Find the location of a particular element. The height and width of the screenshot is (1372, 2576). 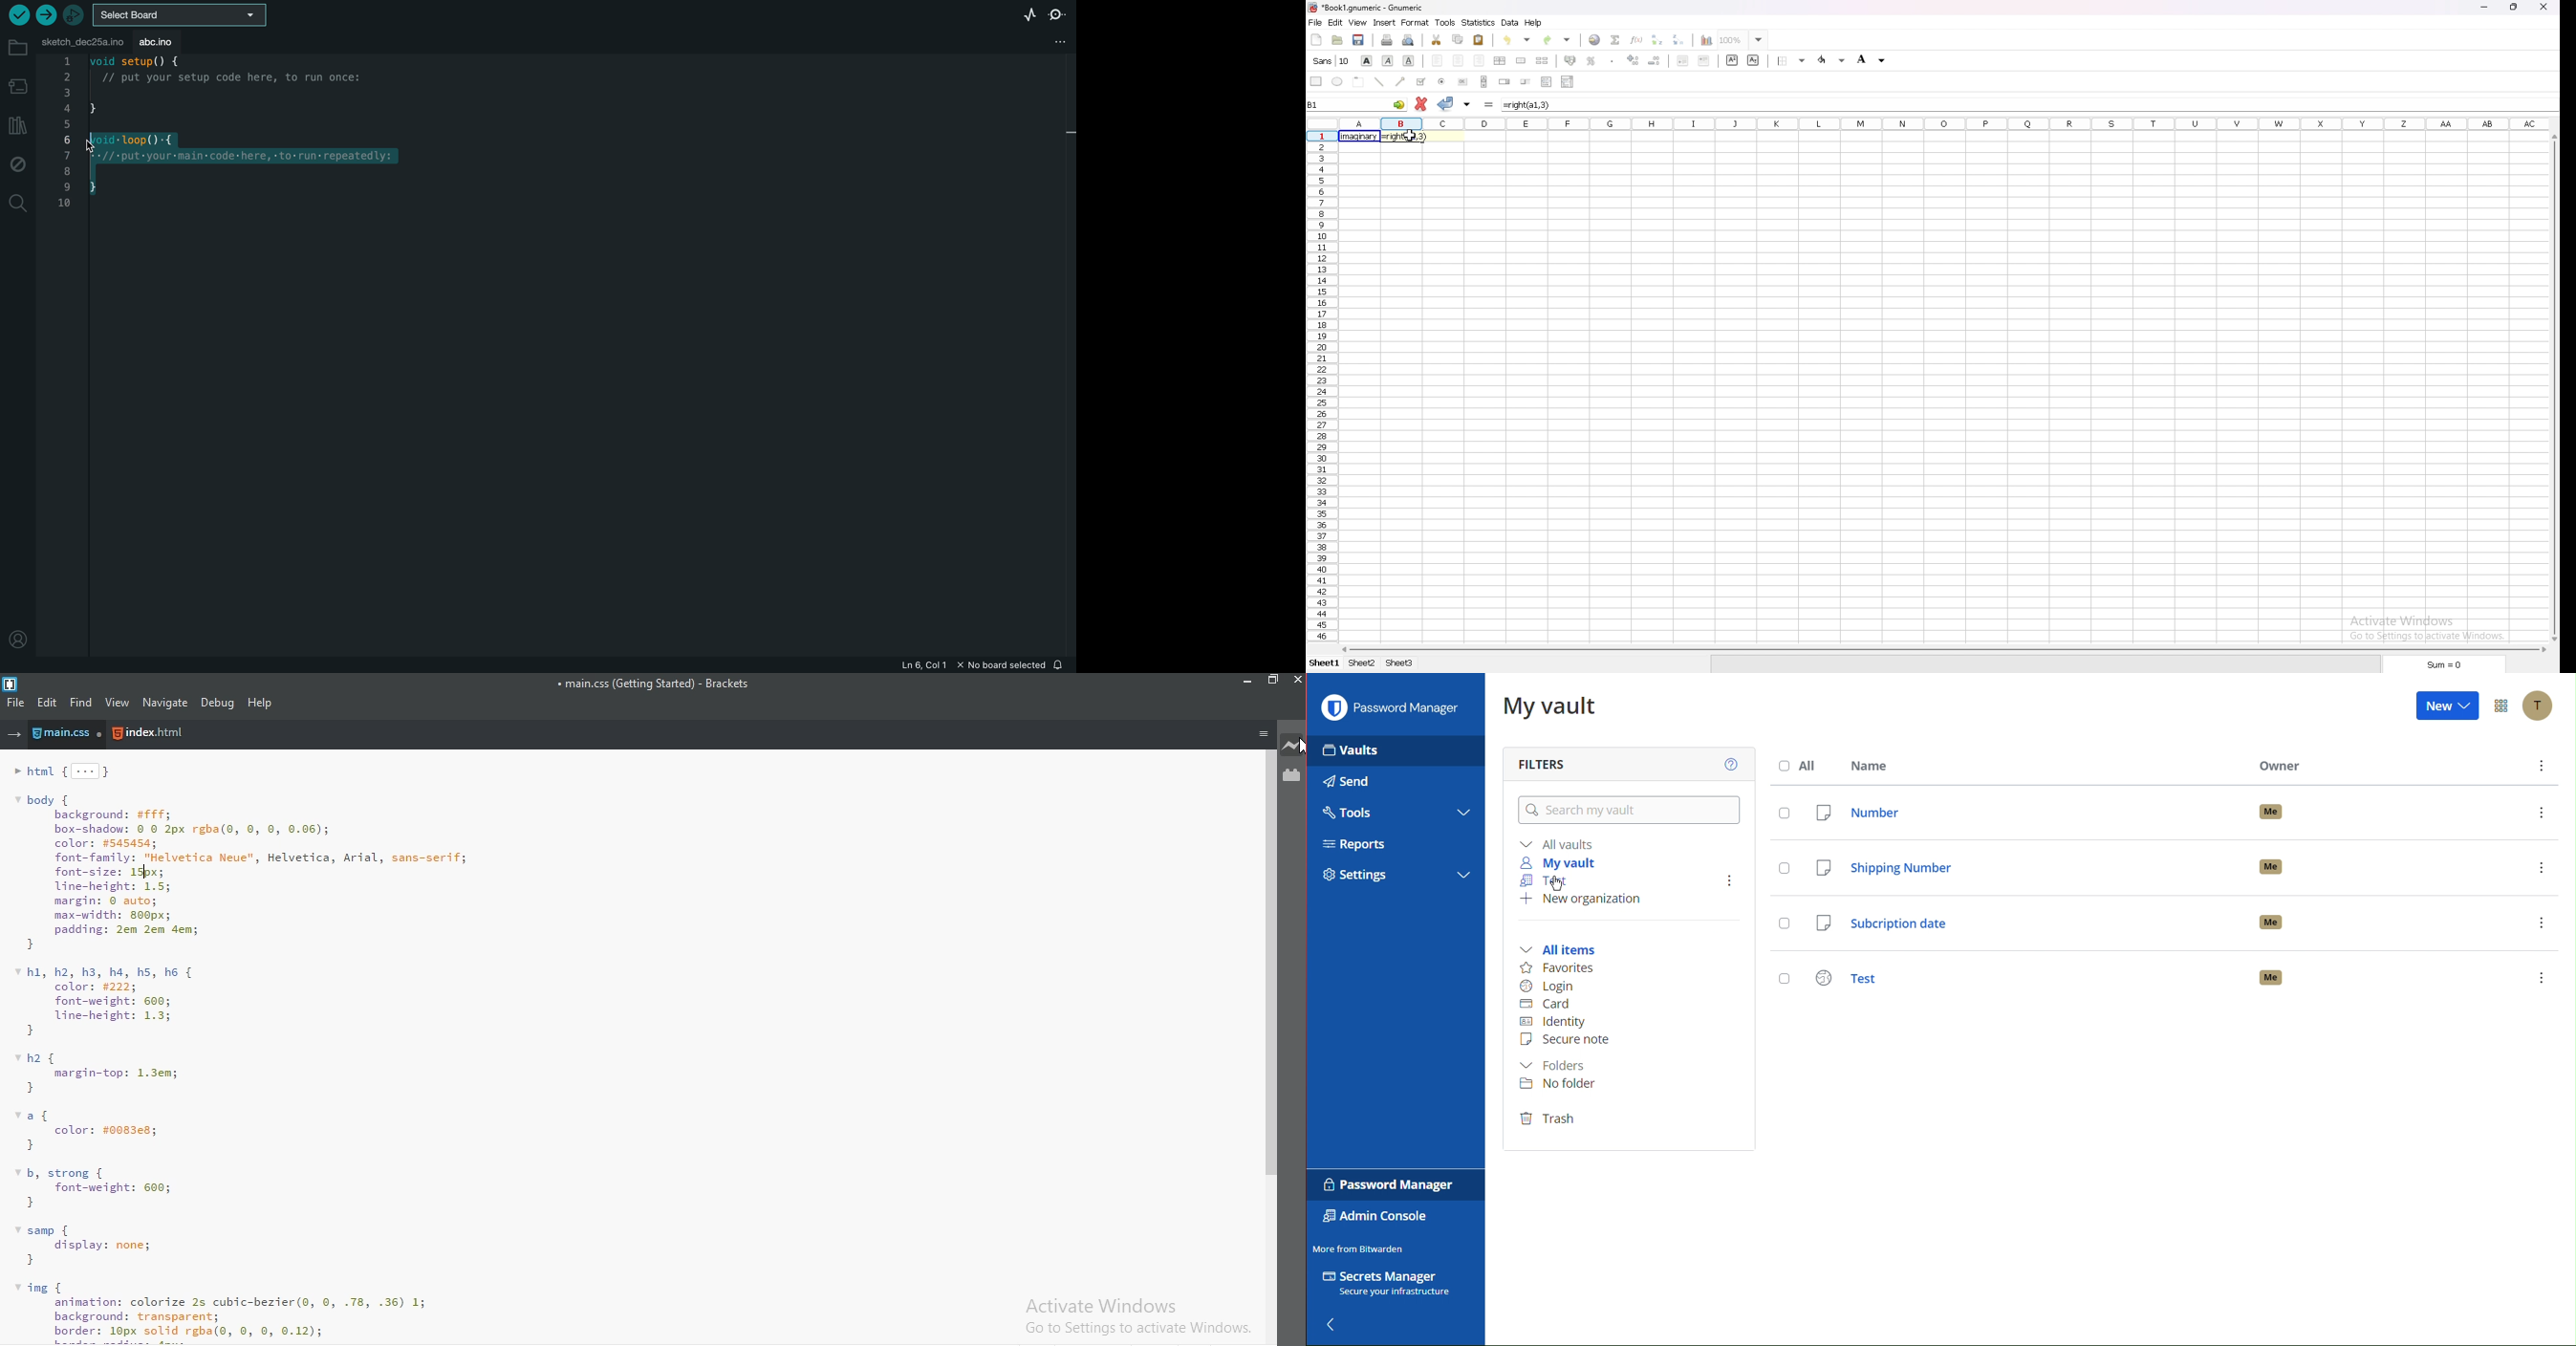

open is located at coordinates (1338, 39).